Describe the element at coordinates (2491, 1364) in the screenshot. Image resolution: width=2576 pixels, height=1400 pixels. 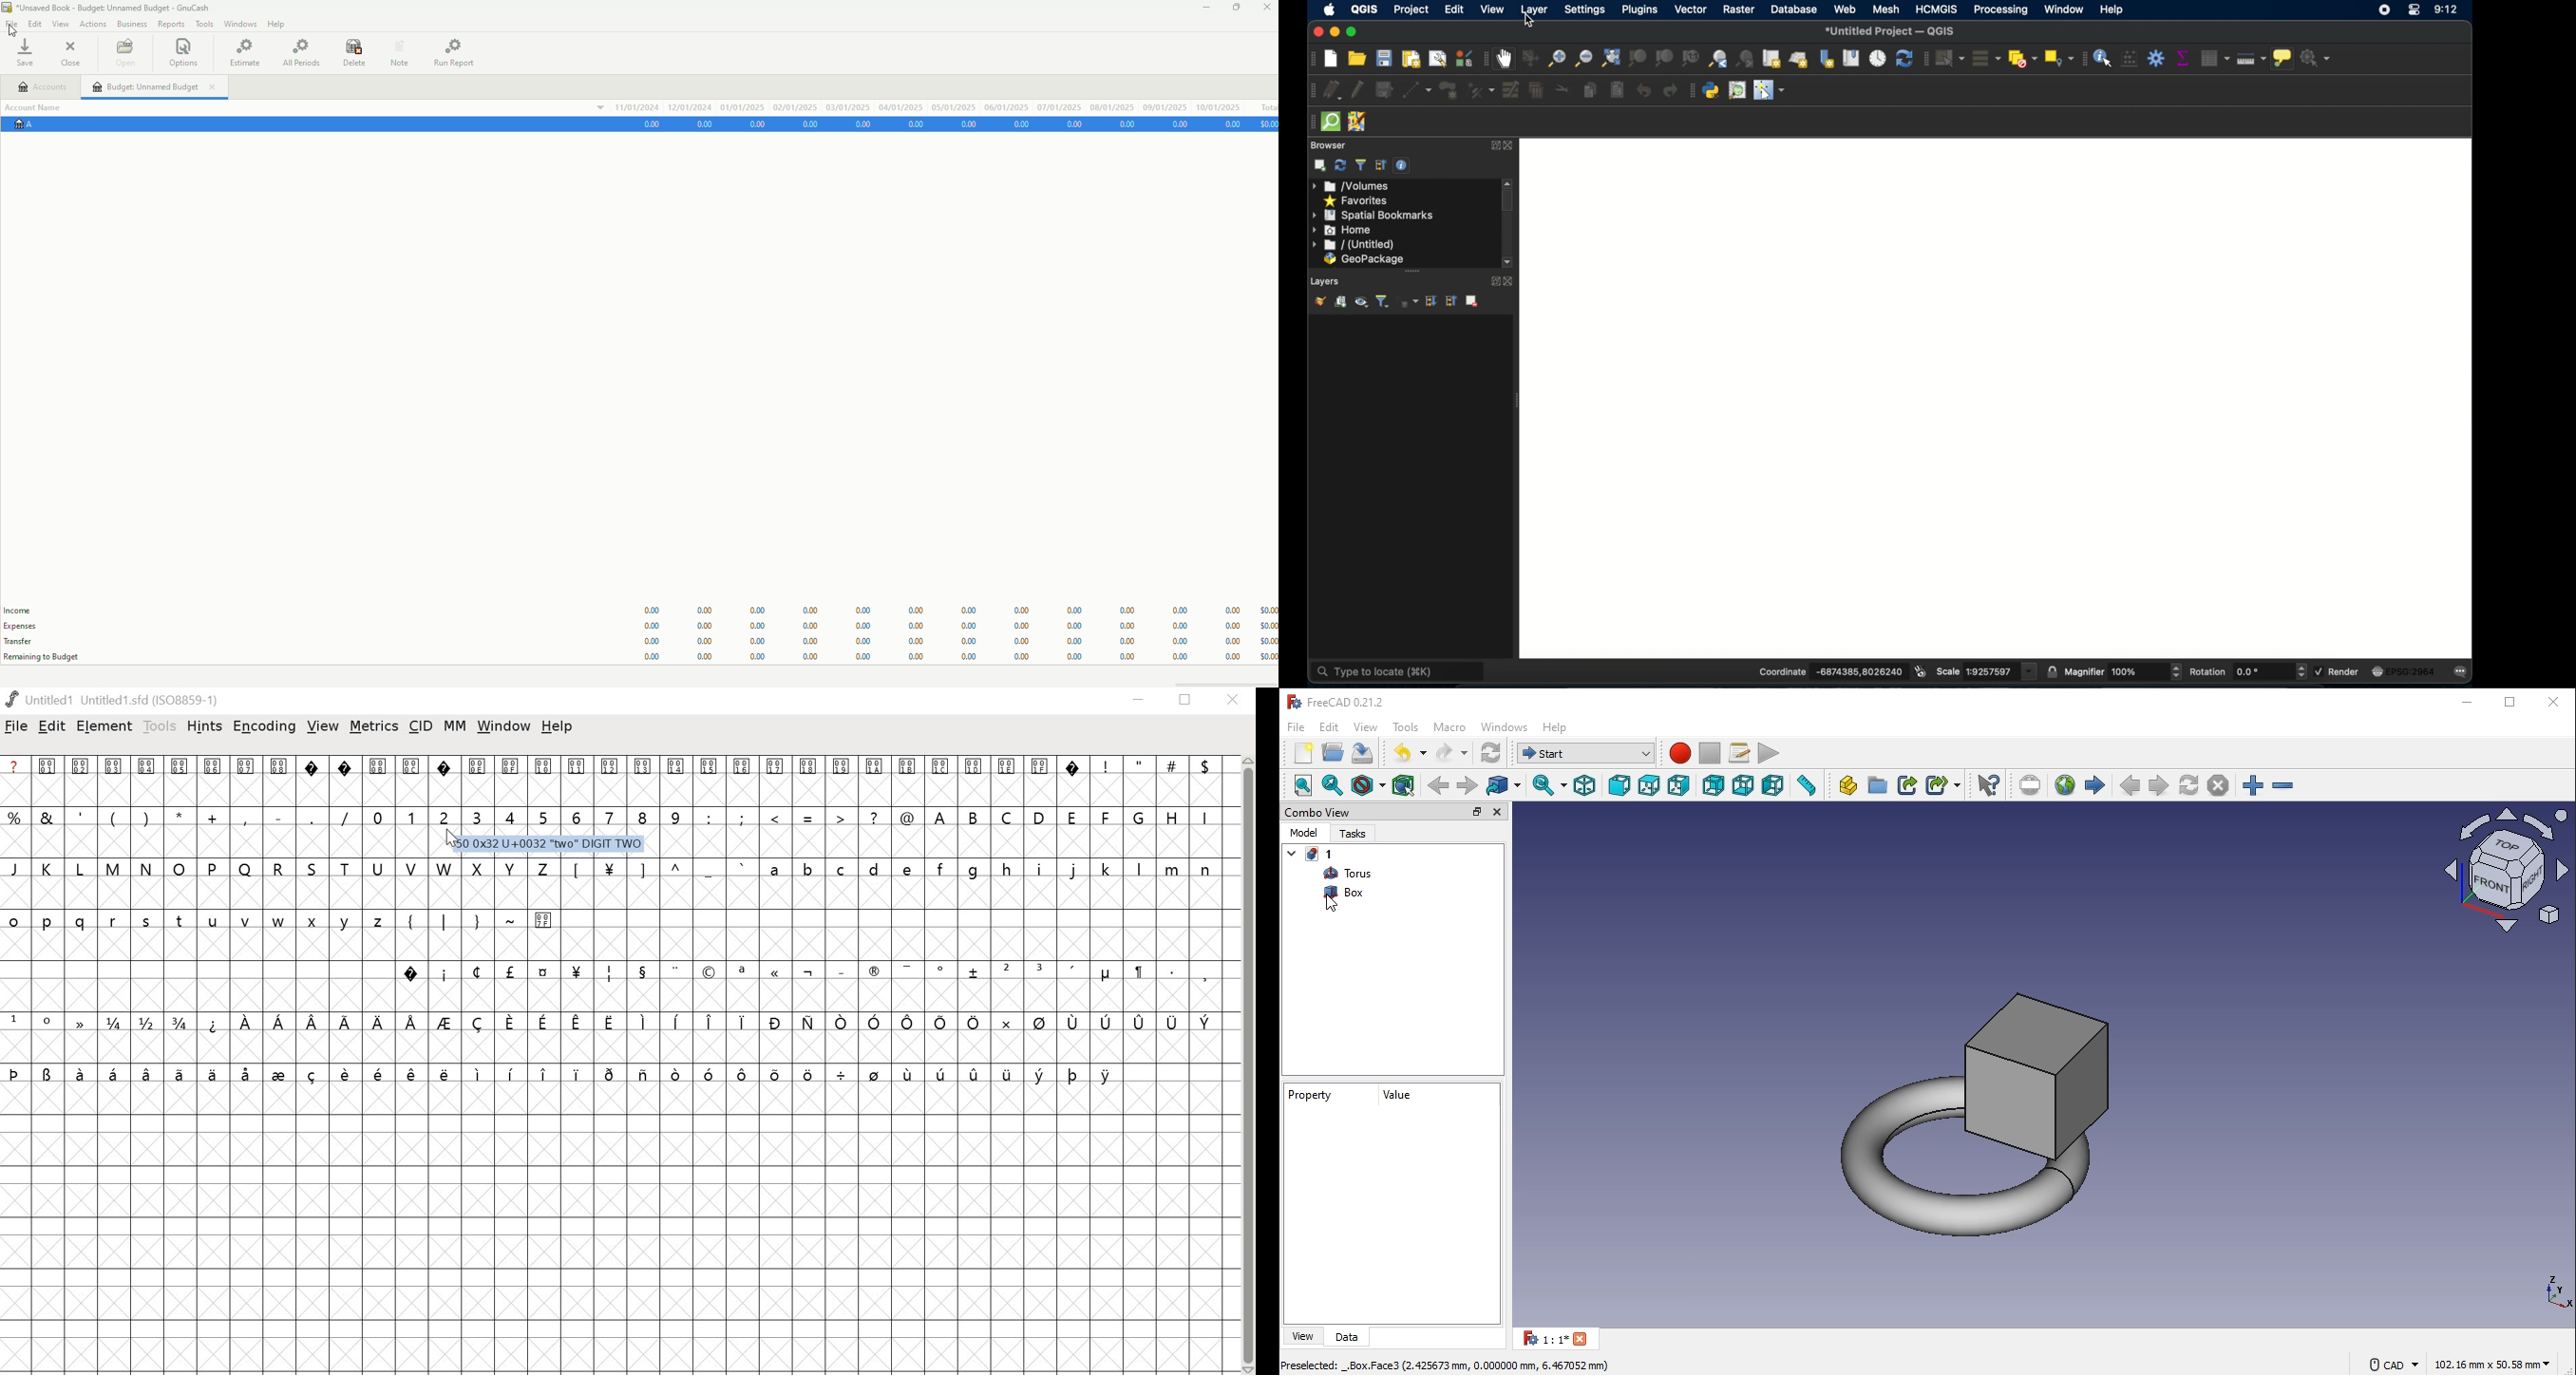
I see `102.16 mm x 50.58 mm ~` at that location.